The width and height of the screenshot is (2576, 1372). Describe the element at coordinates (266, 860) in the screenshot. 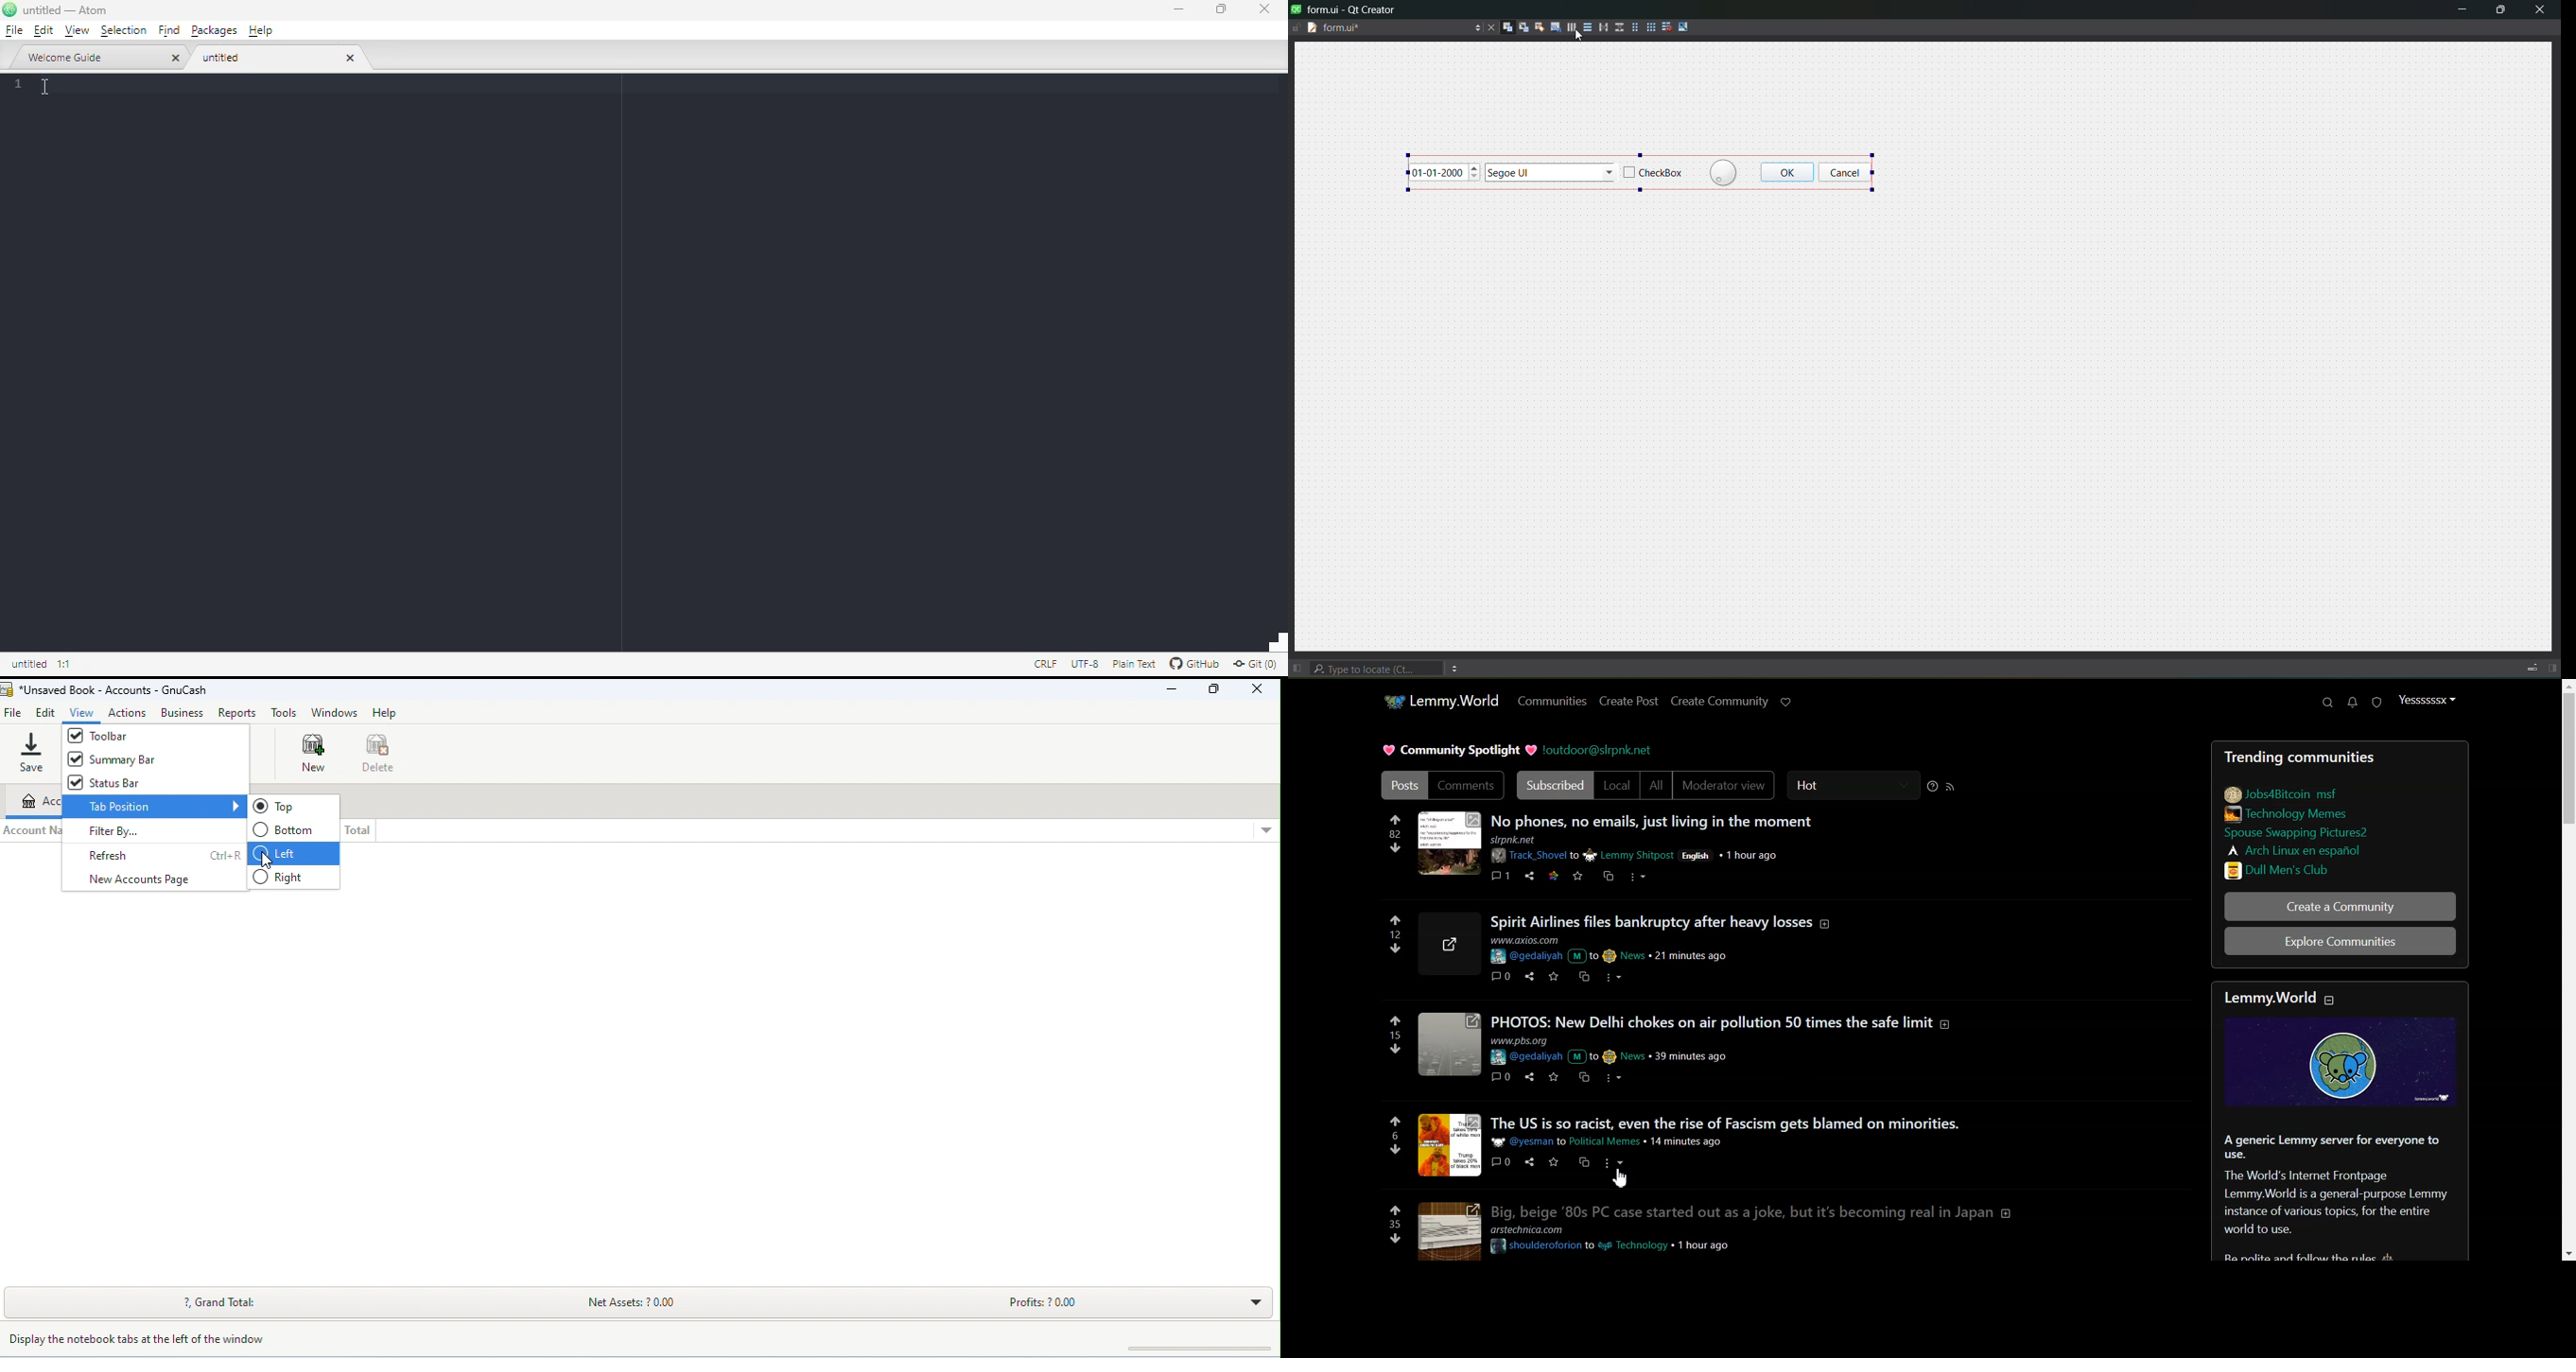

I see `cursor movement` at that location.